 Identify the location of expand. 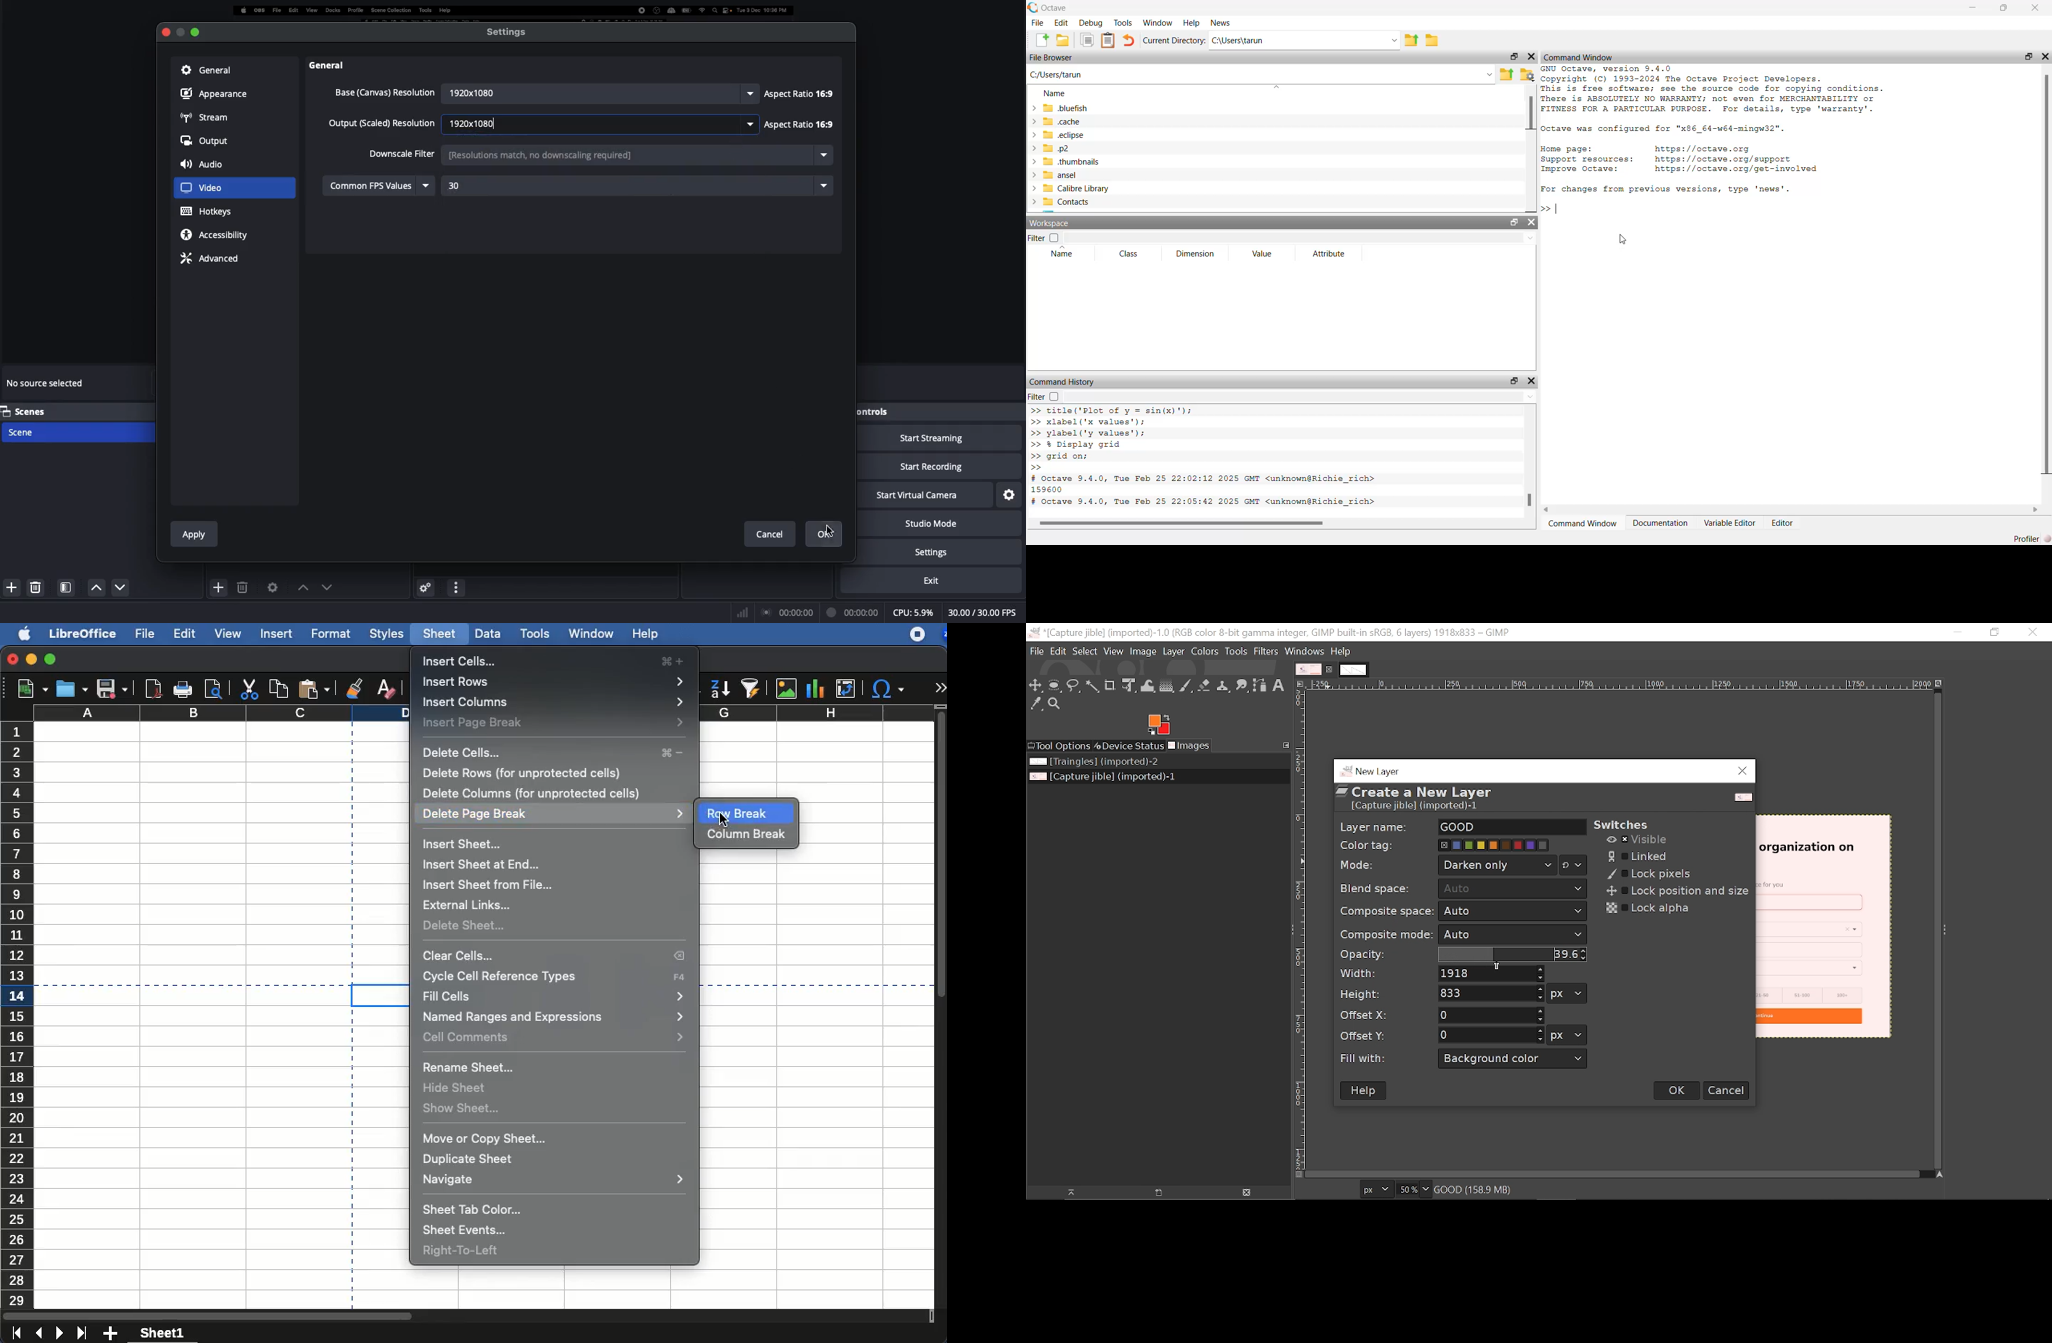
(942, 687).